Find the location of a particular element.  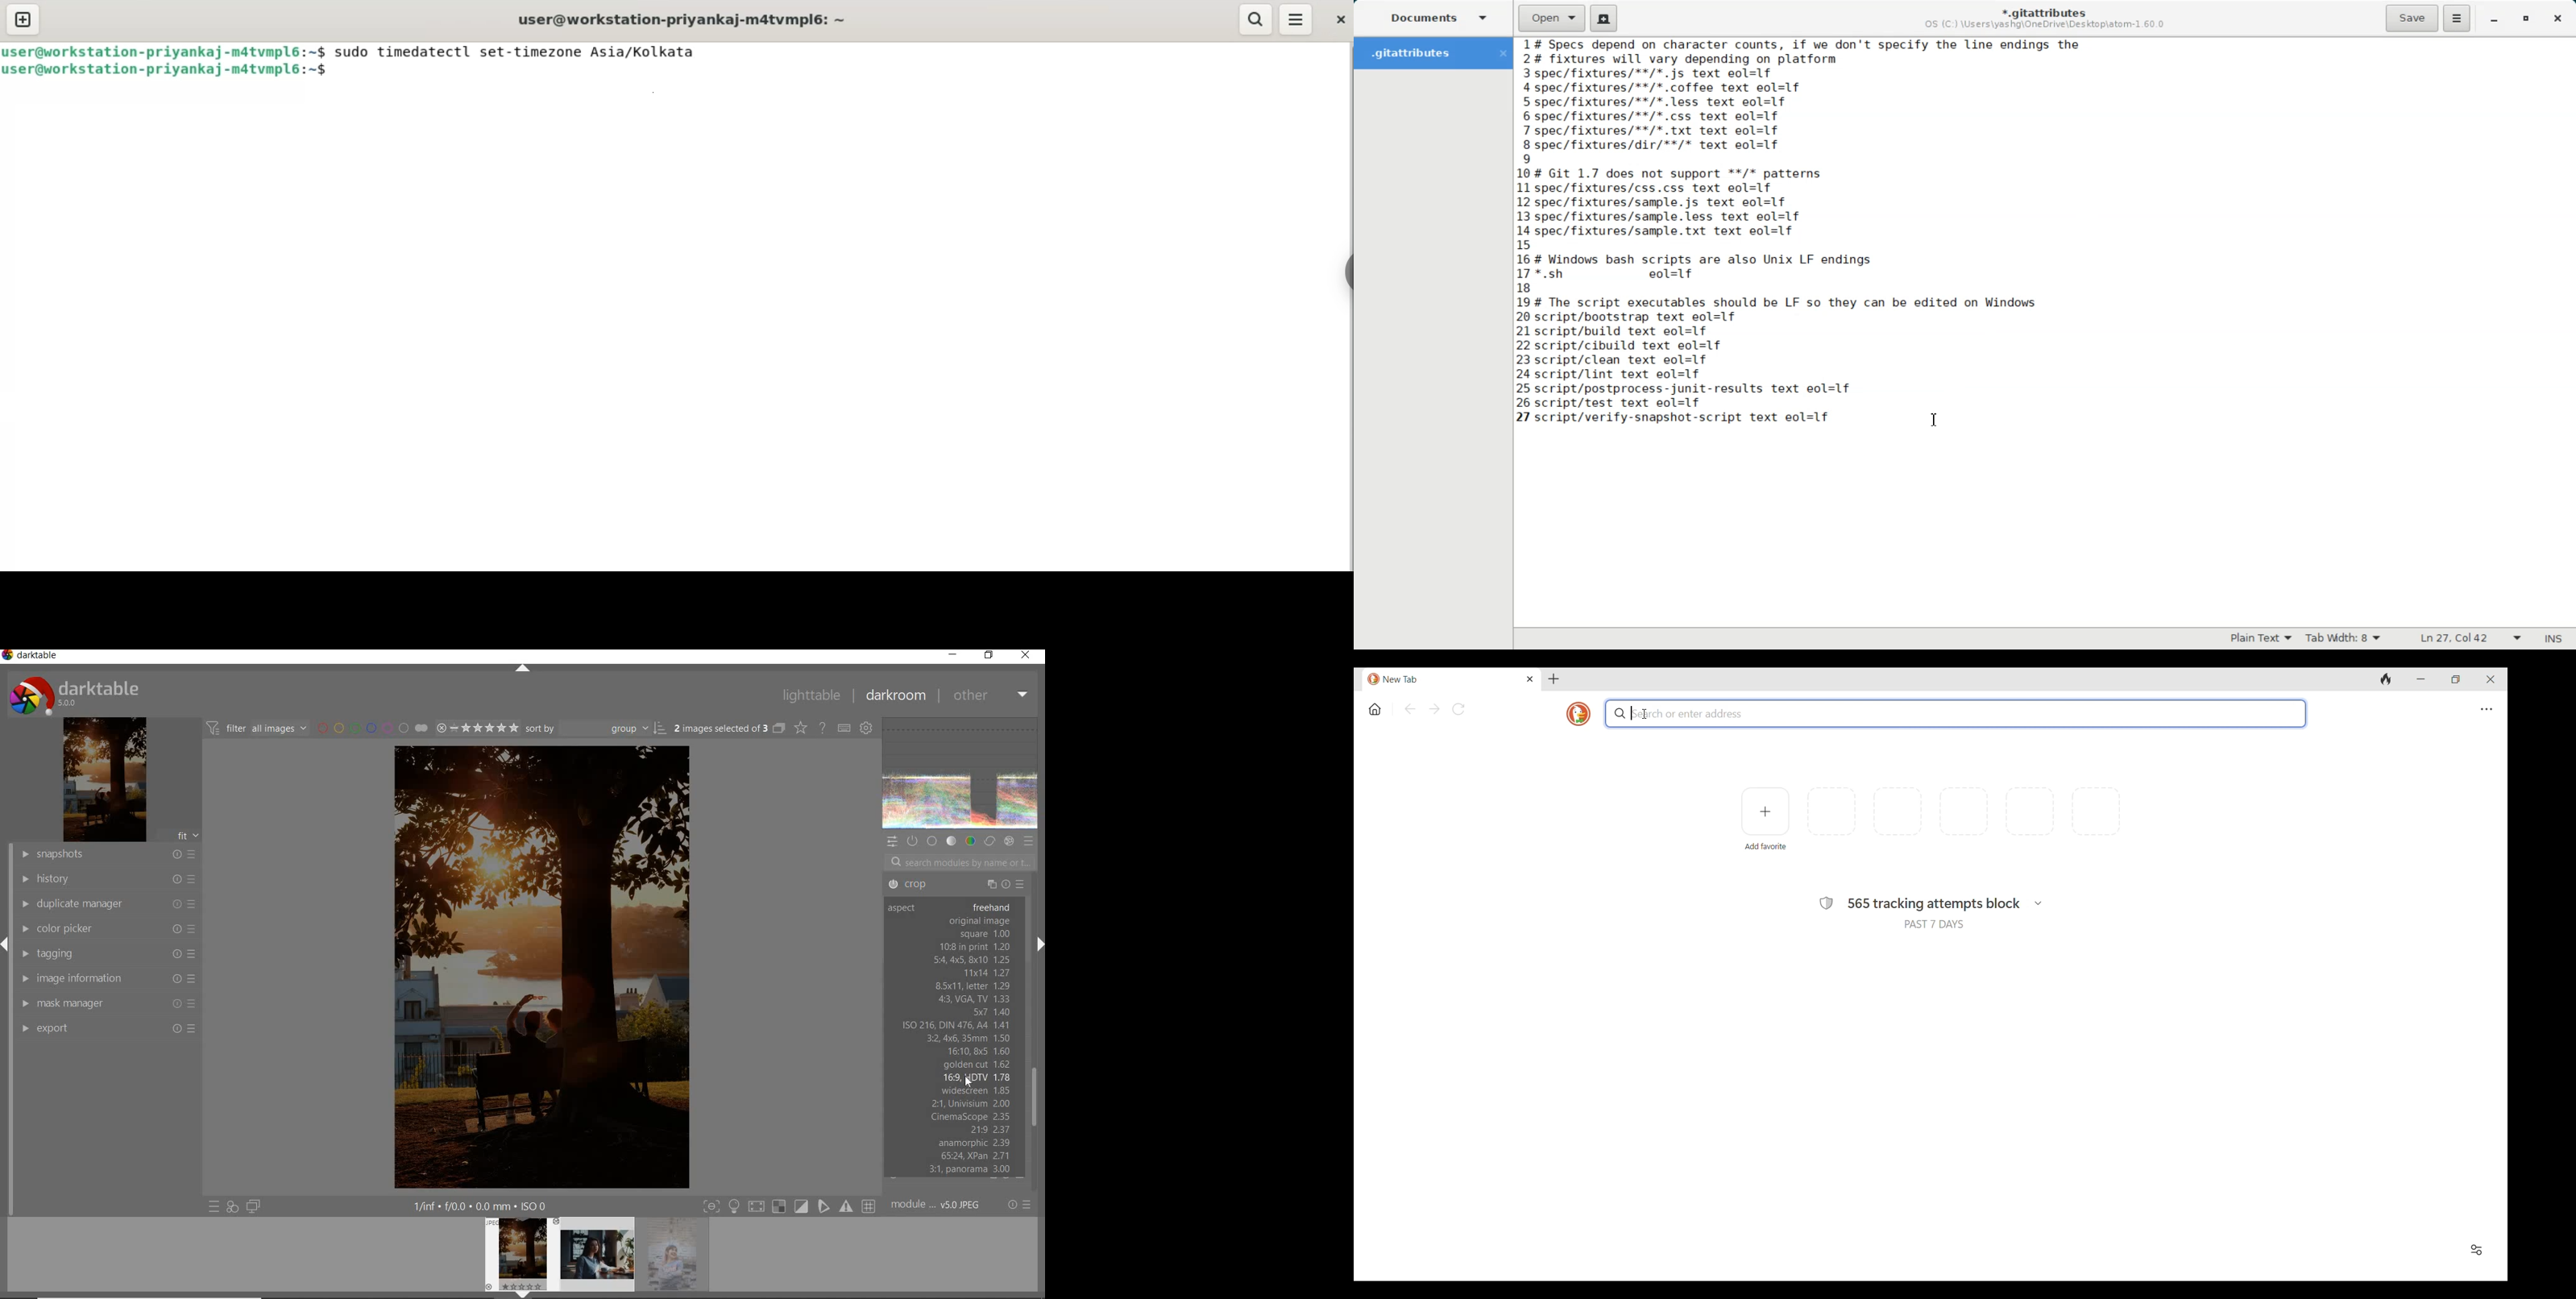

Fit is located at coordinates (186, 837).